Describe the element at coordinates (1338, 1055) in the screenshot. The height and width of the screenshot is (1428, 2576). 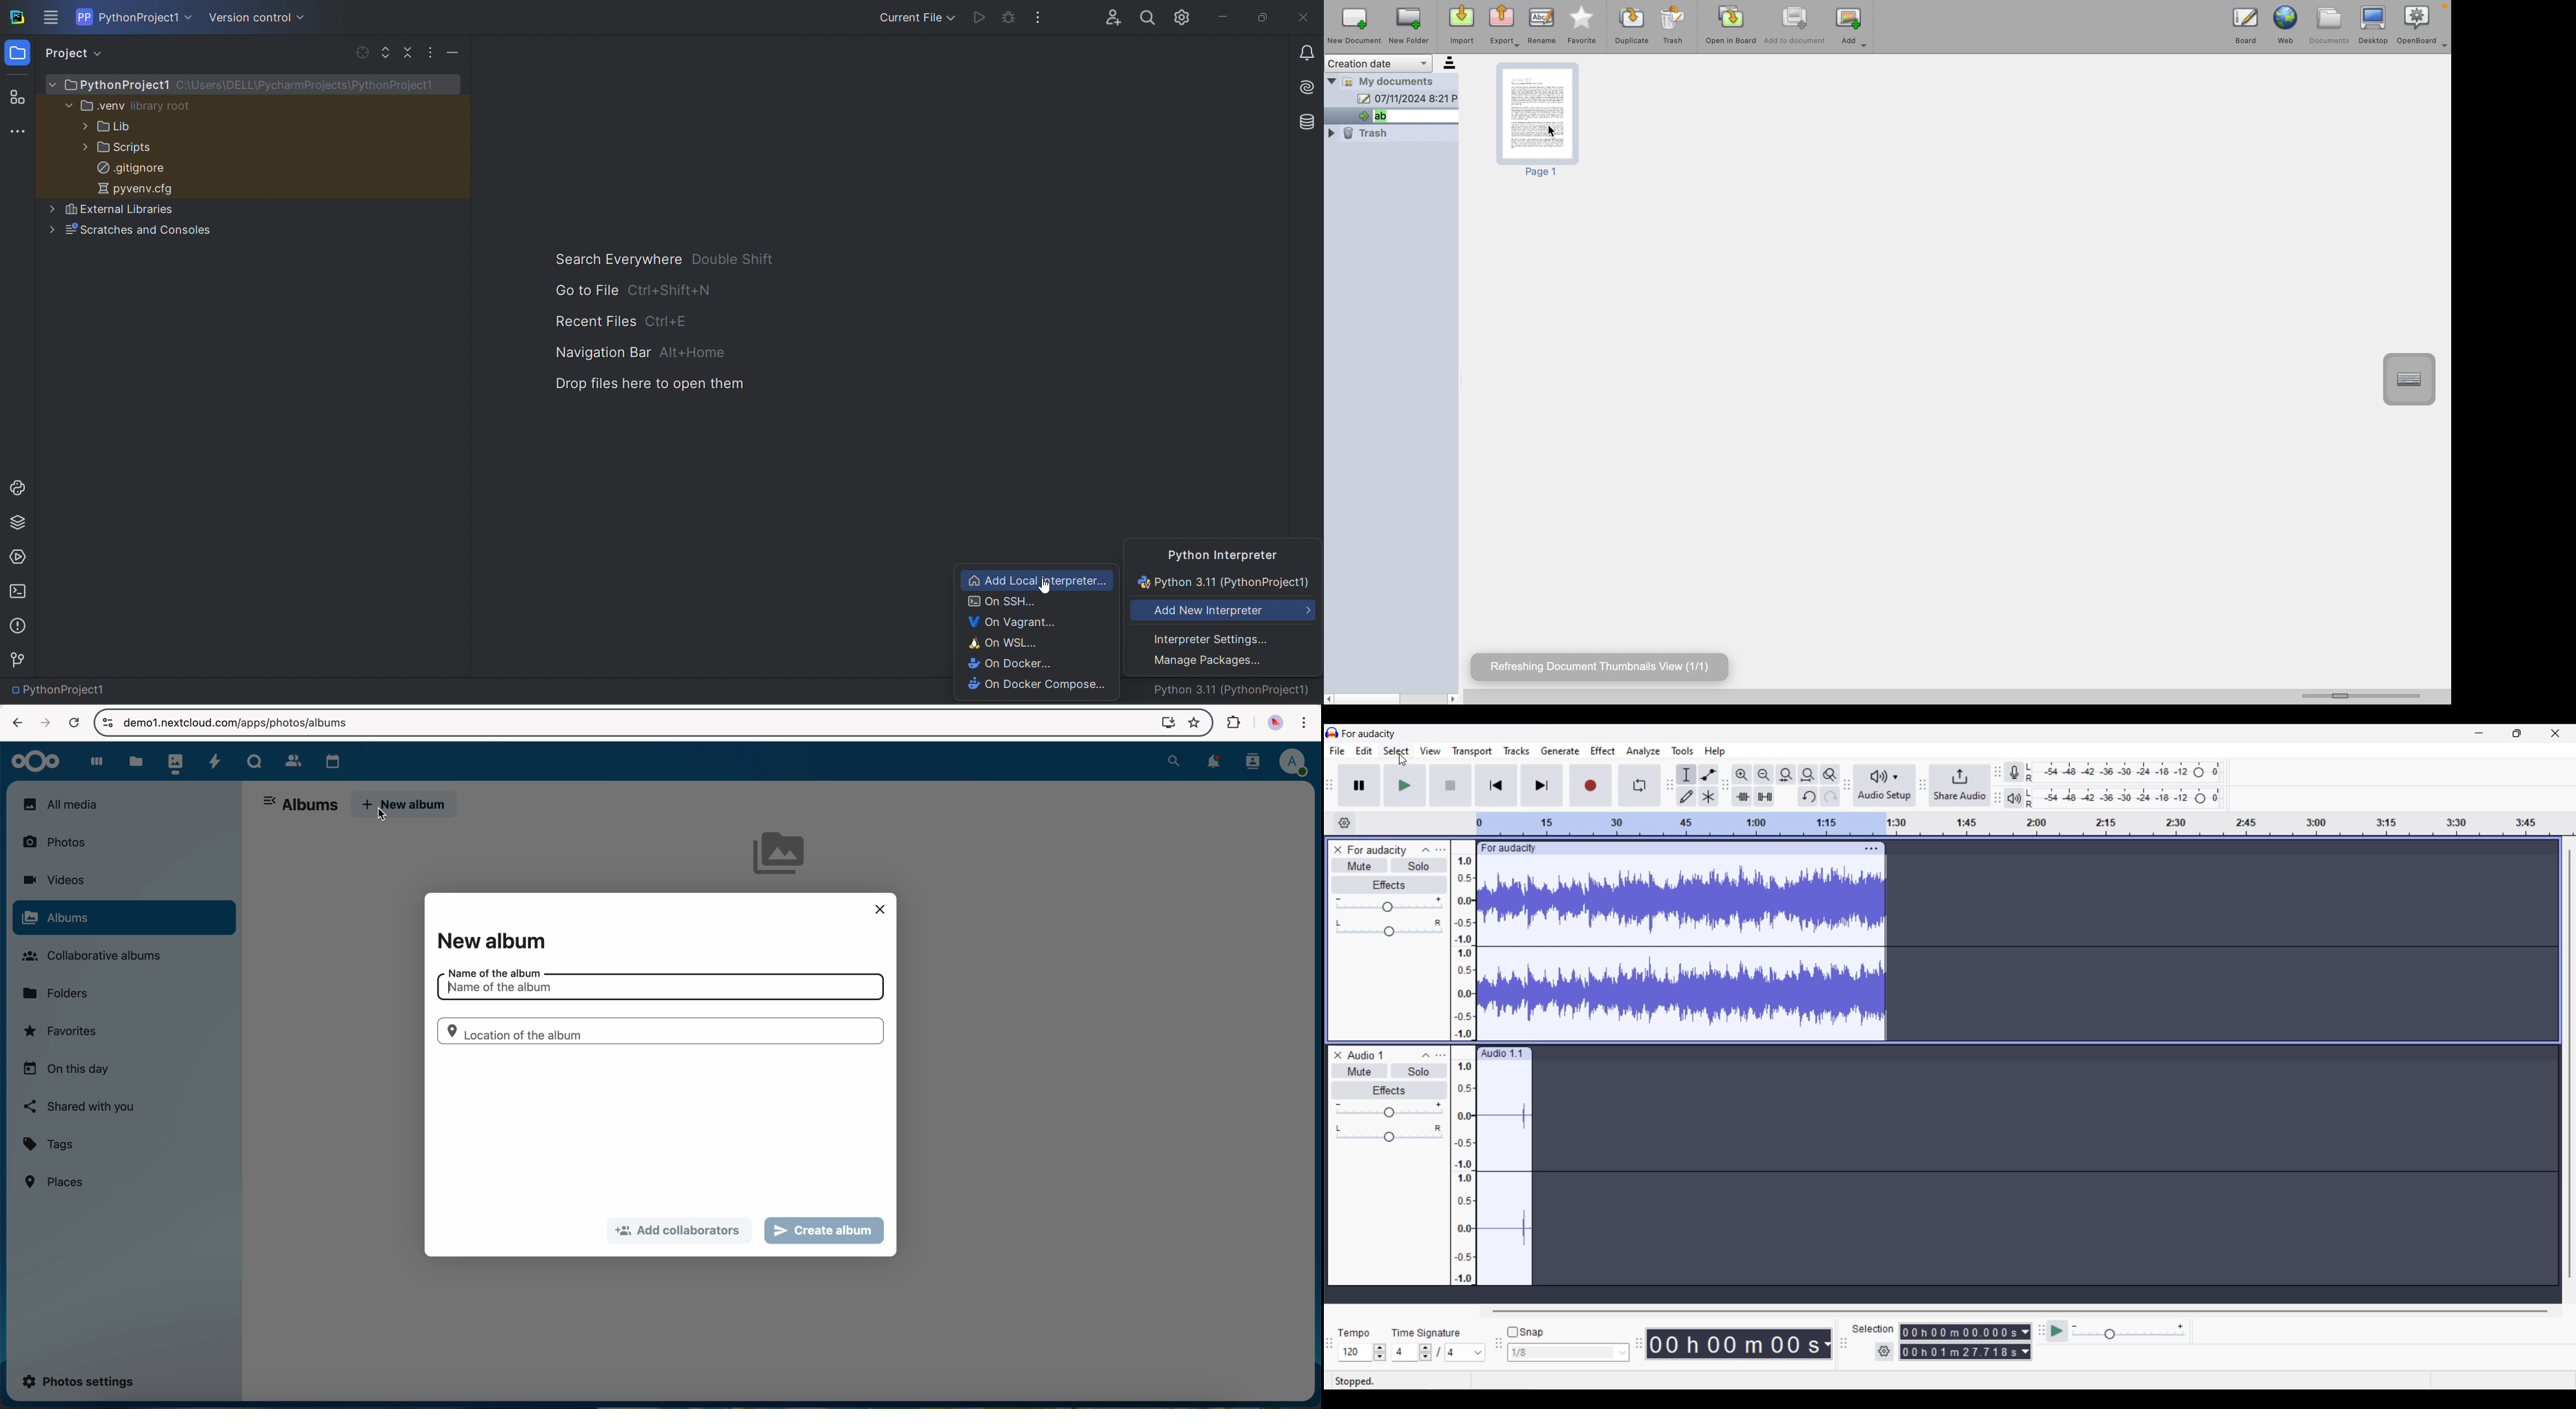
I see `remove track` at that location.